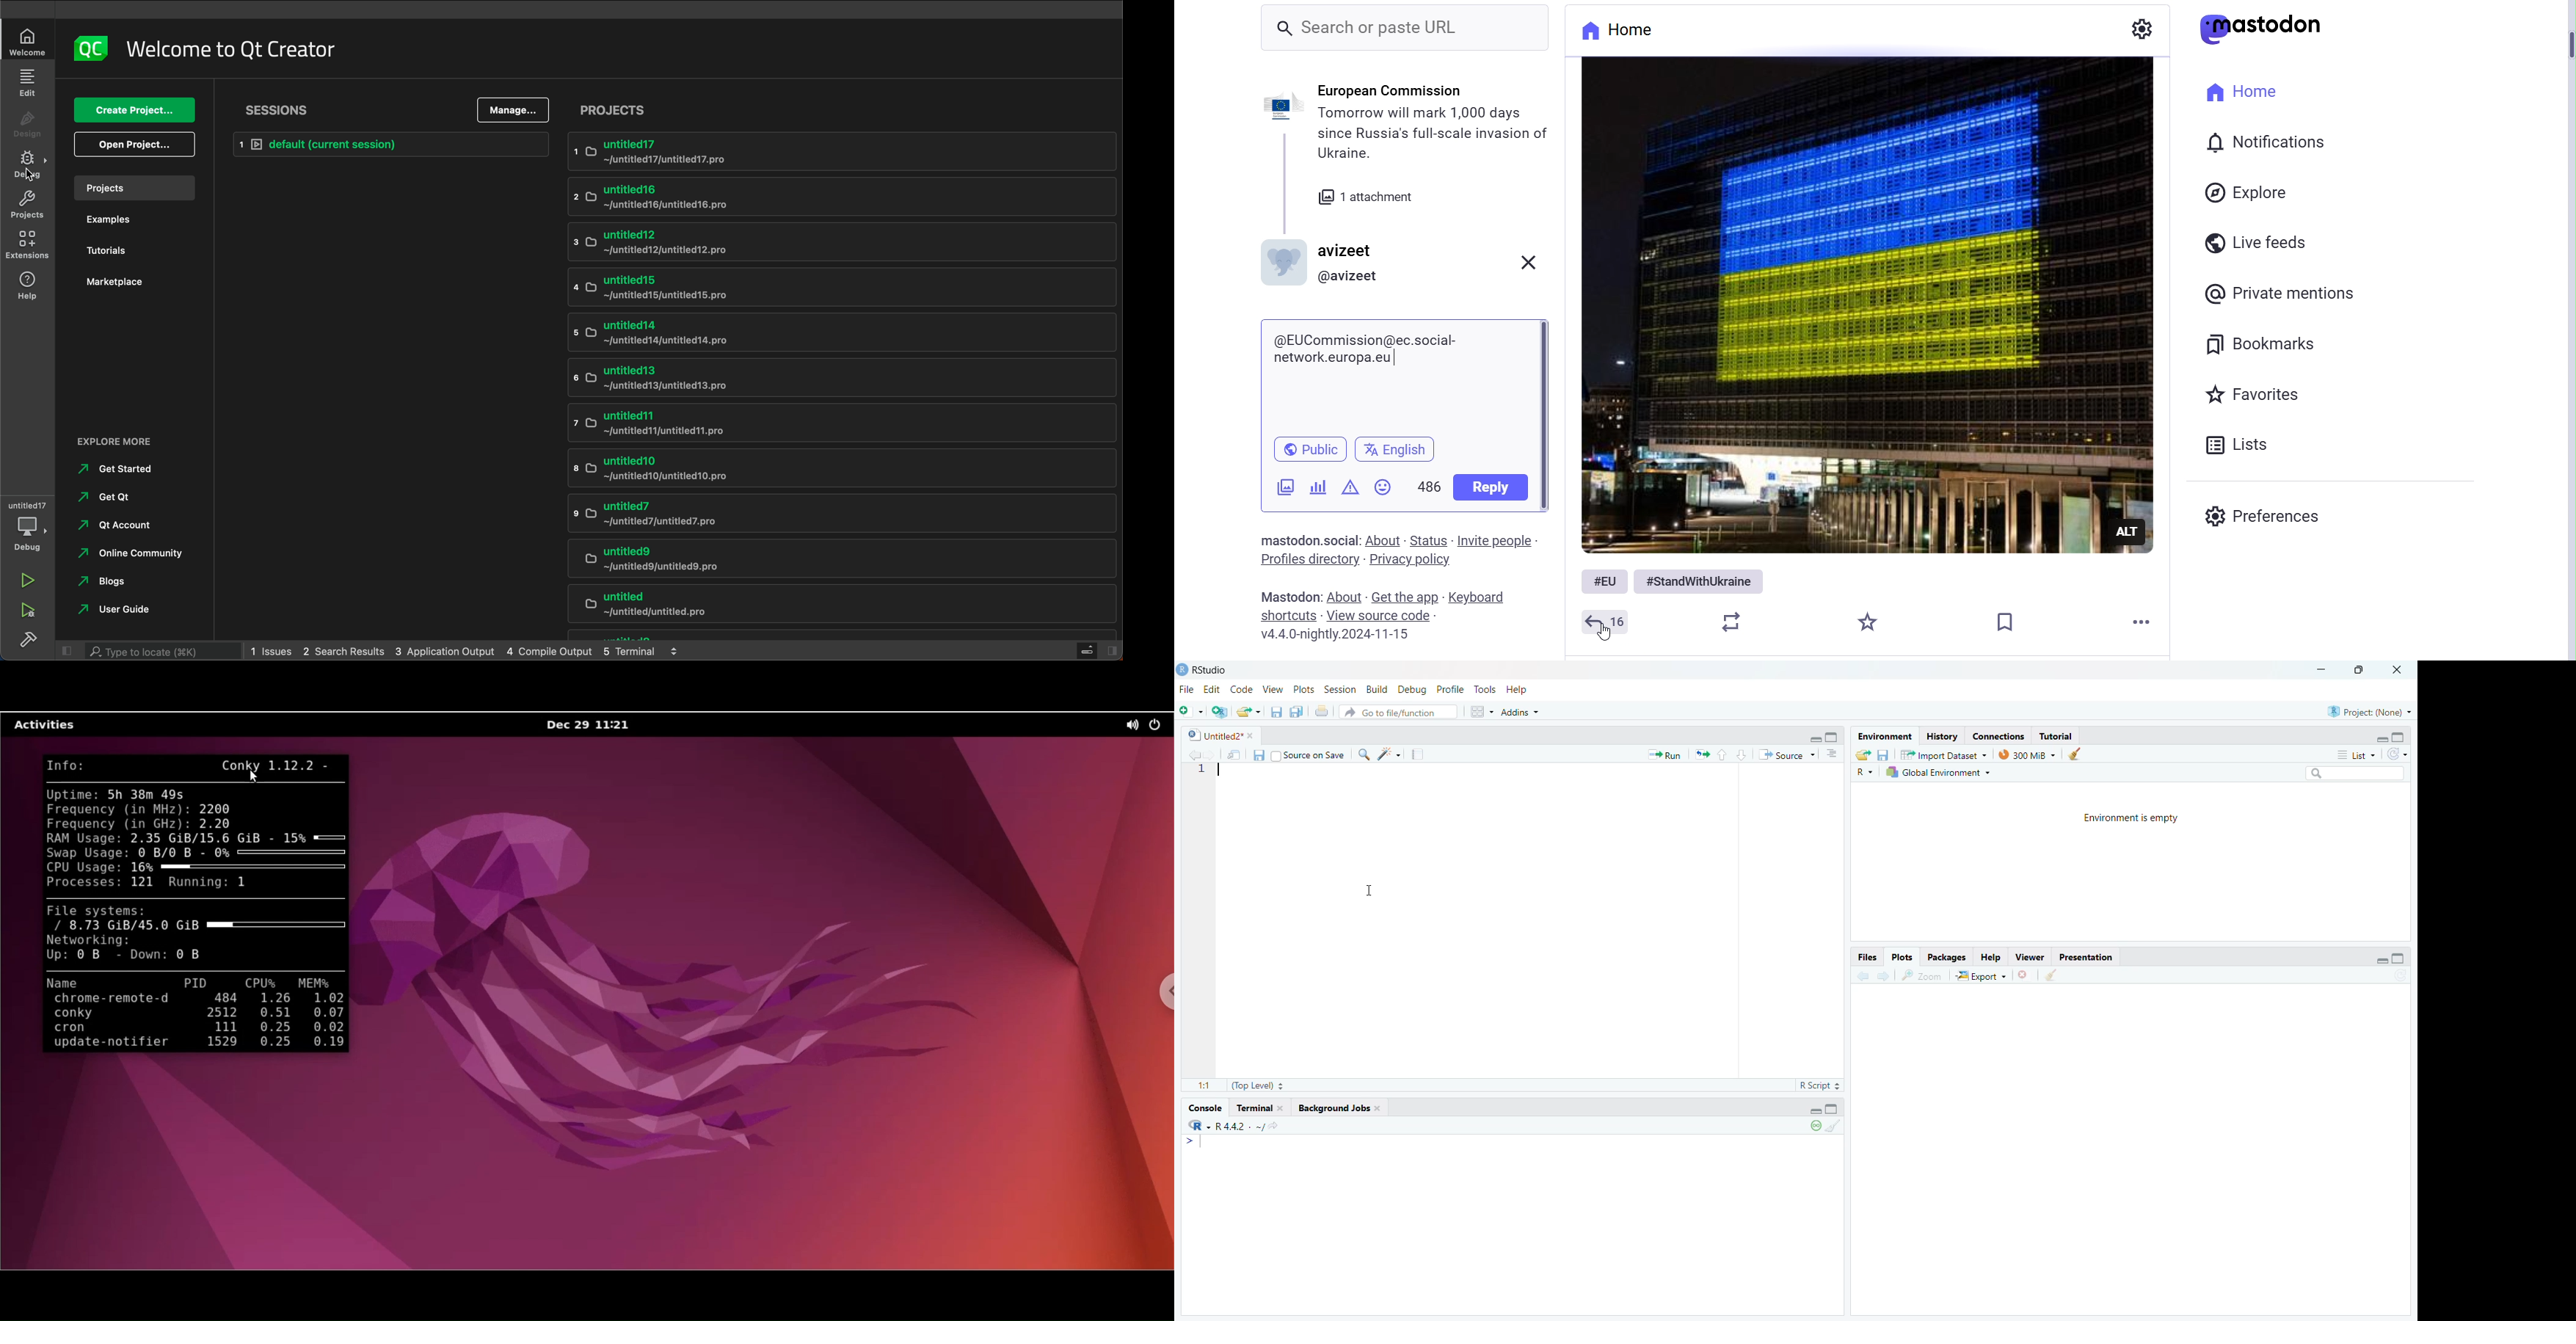 Image resolution: width=2576 pixels, height=1344 pixels. Describe the element at coordinates (2357, 671) in the screenshot. I see `maximize` at that location.